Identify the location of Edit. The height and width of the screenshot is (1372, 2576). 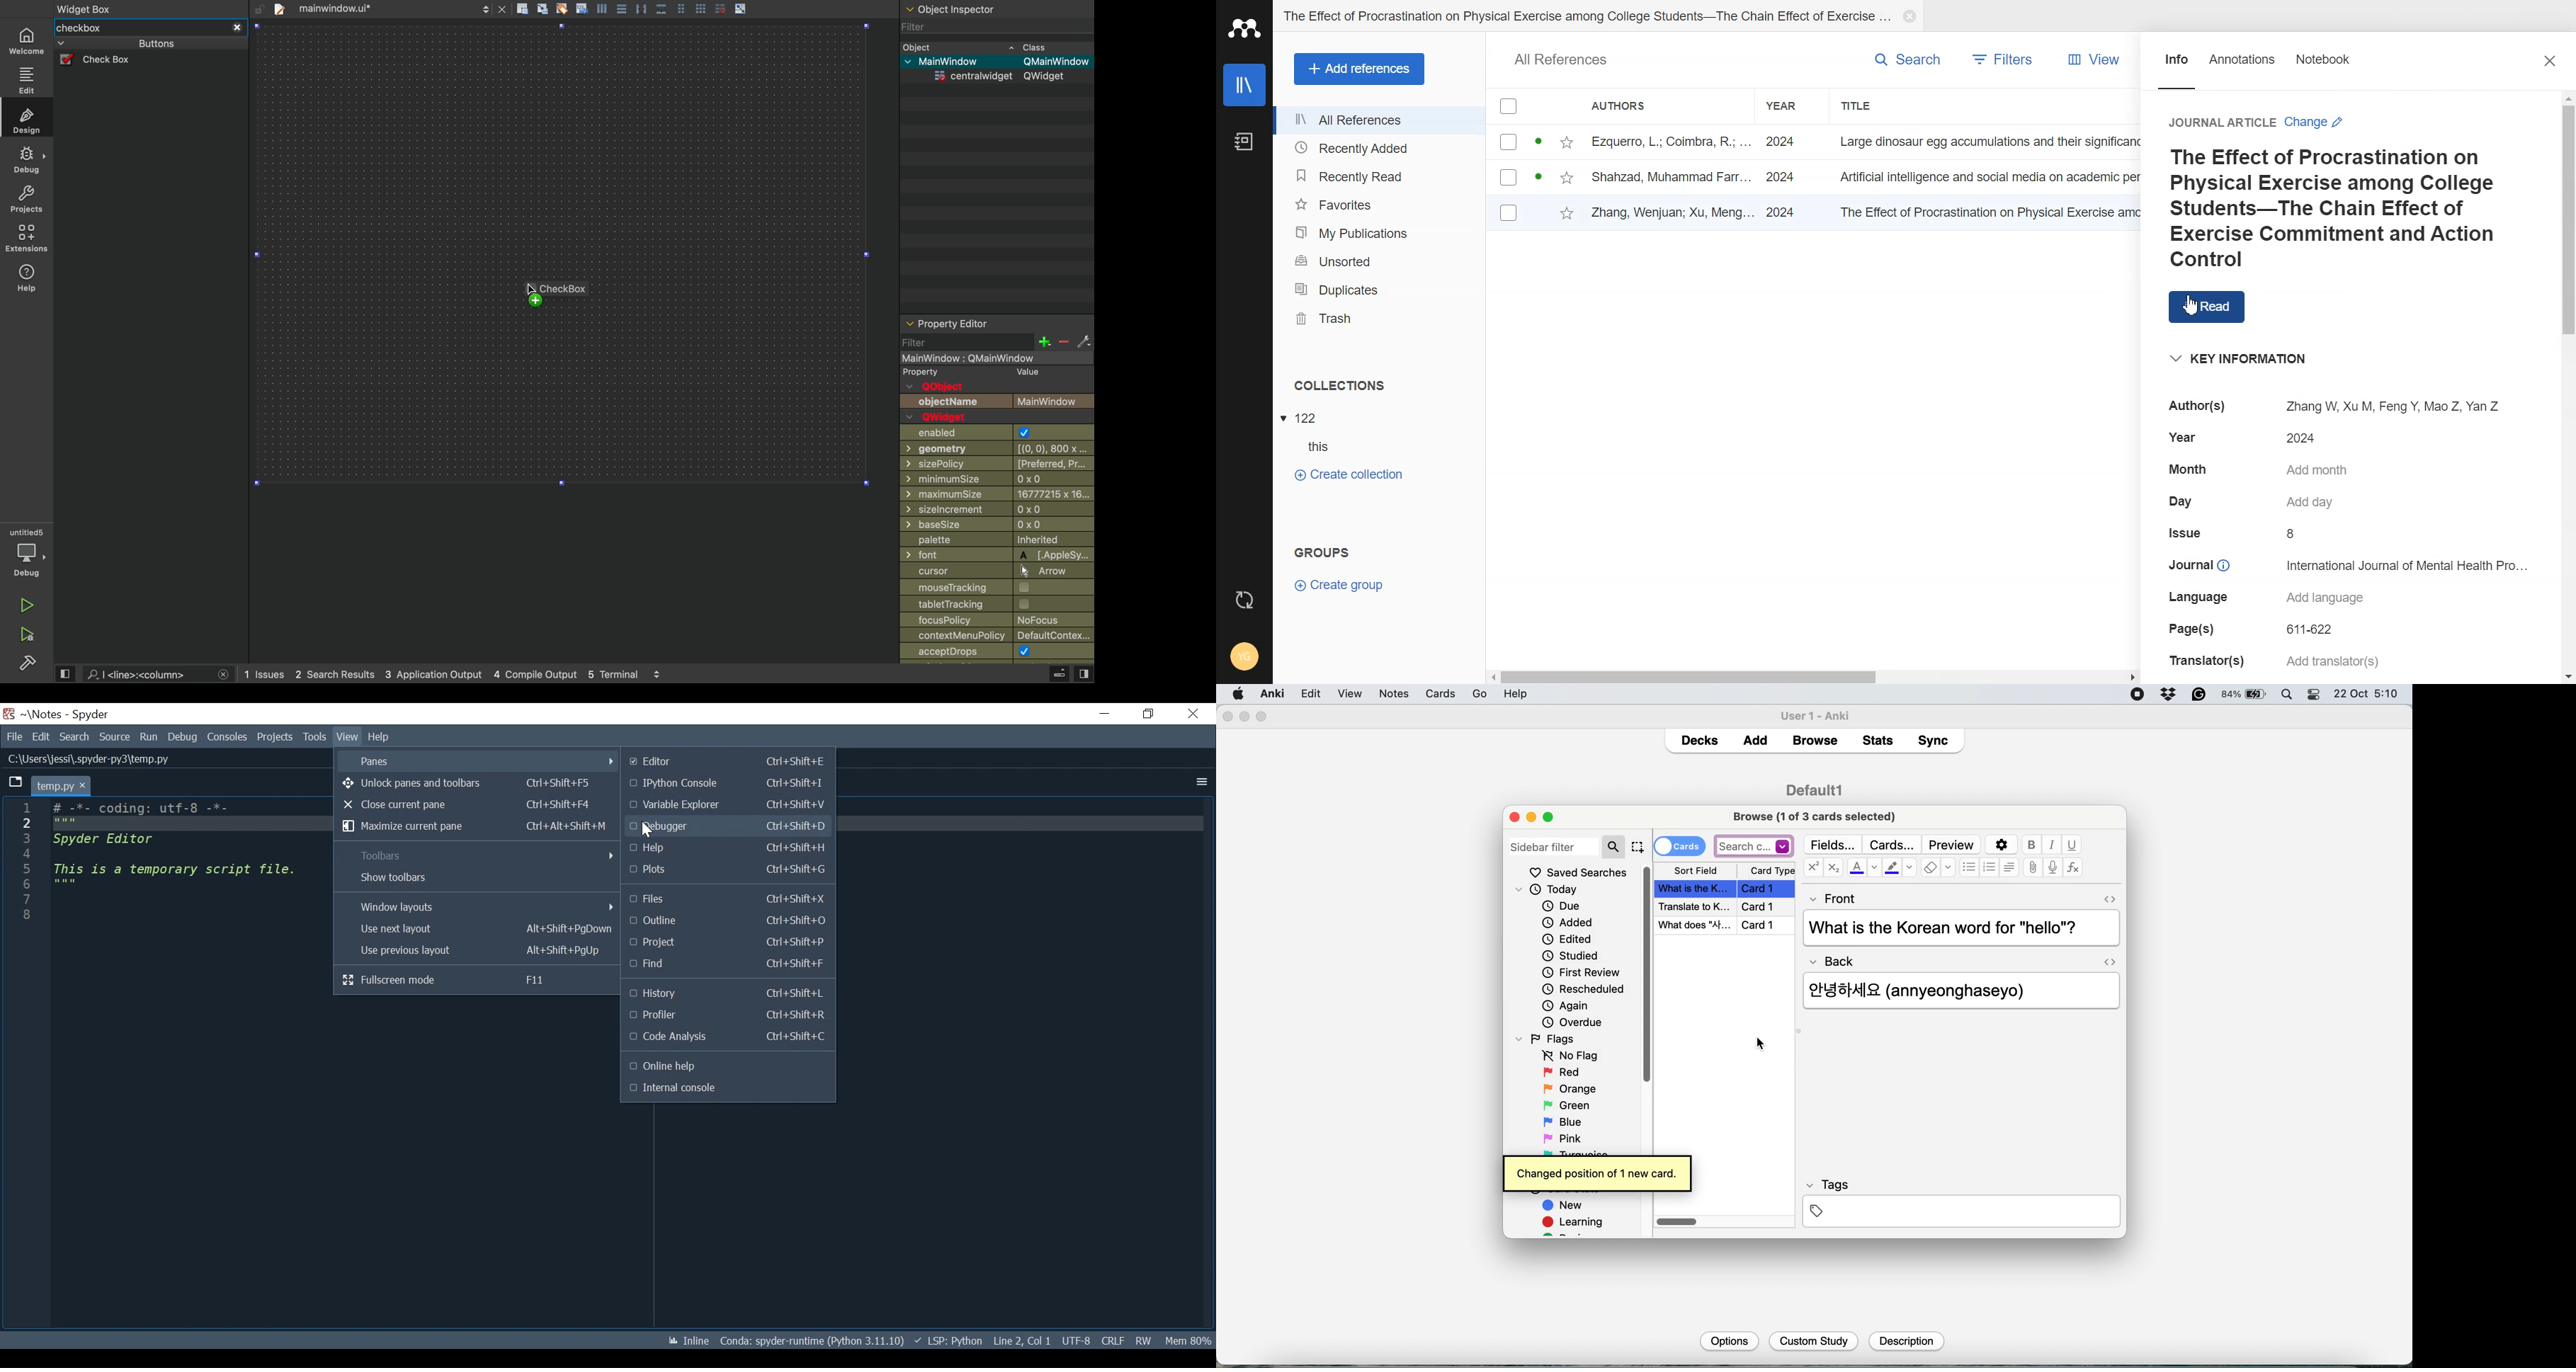
(41, 737).